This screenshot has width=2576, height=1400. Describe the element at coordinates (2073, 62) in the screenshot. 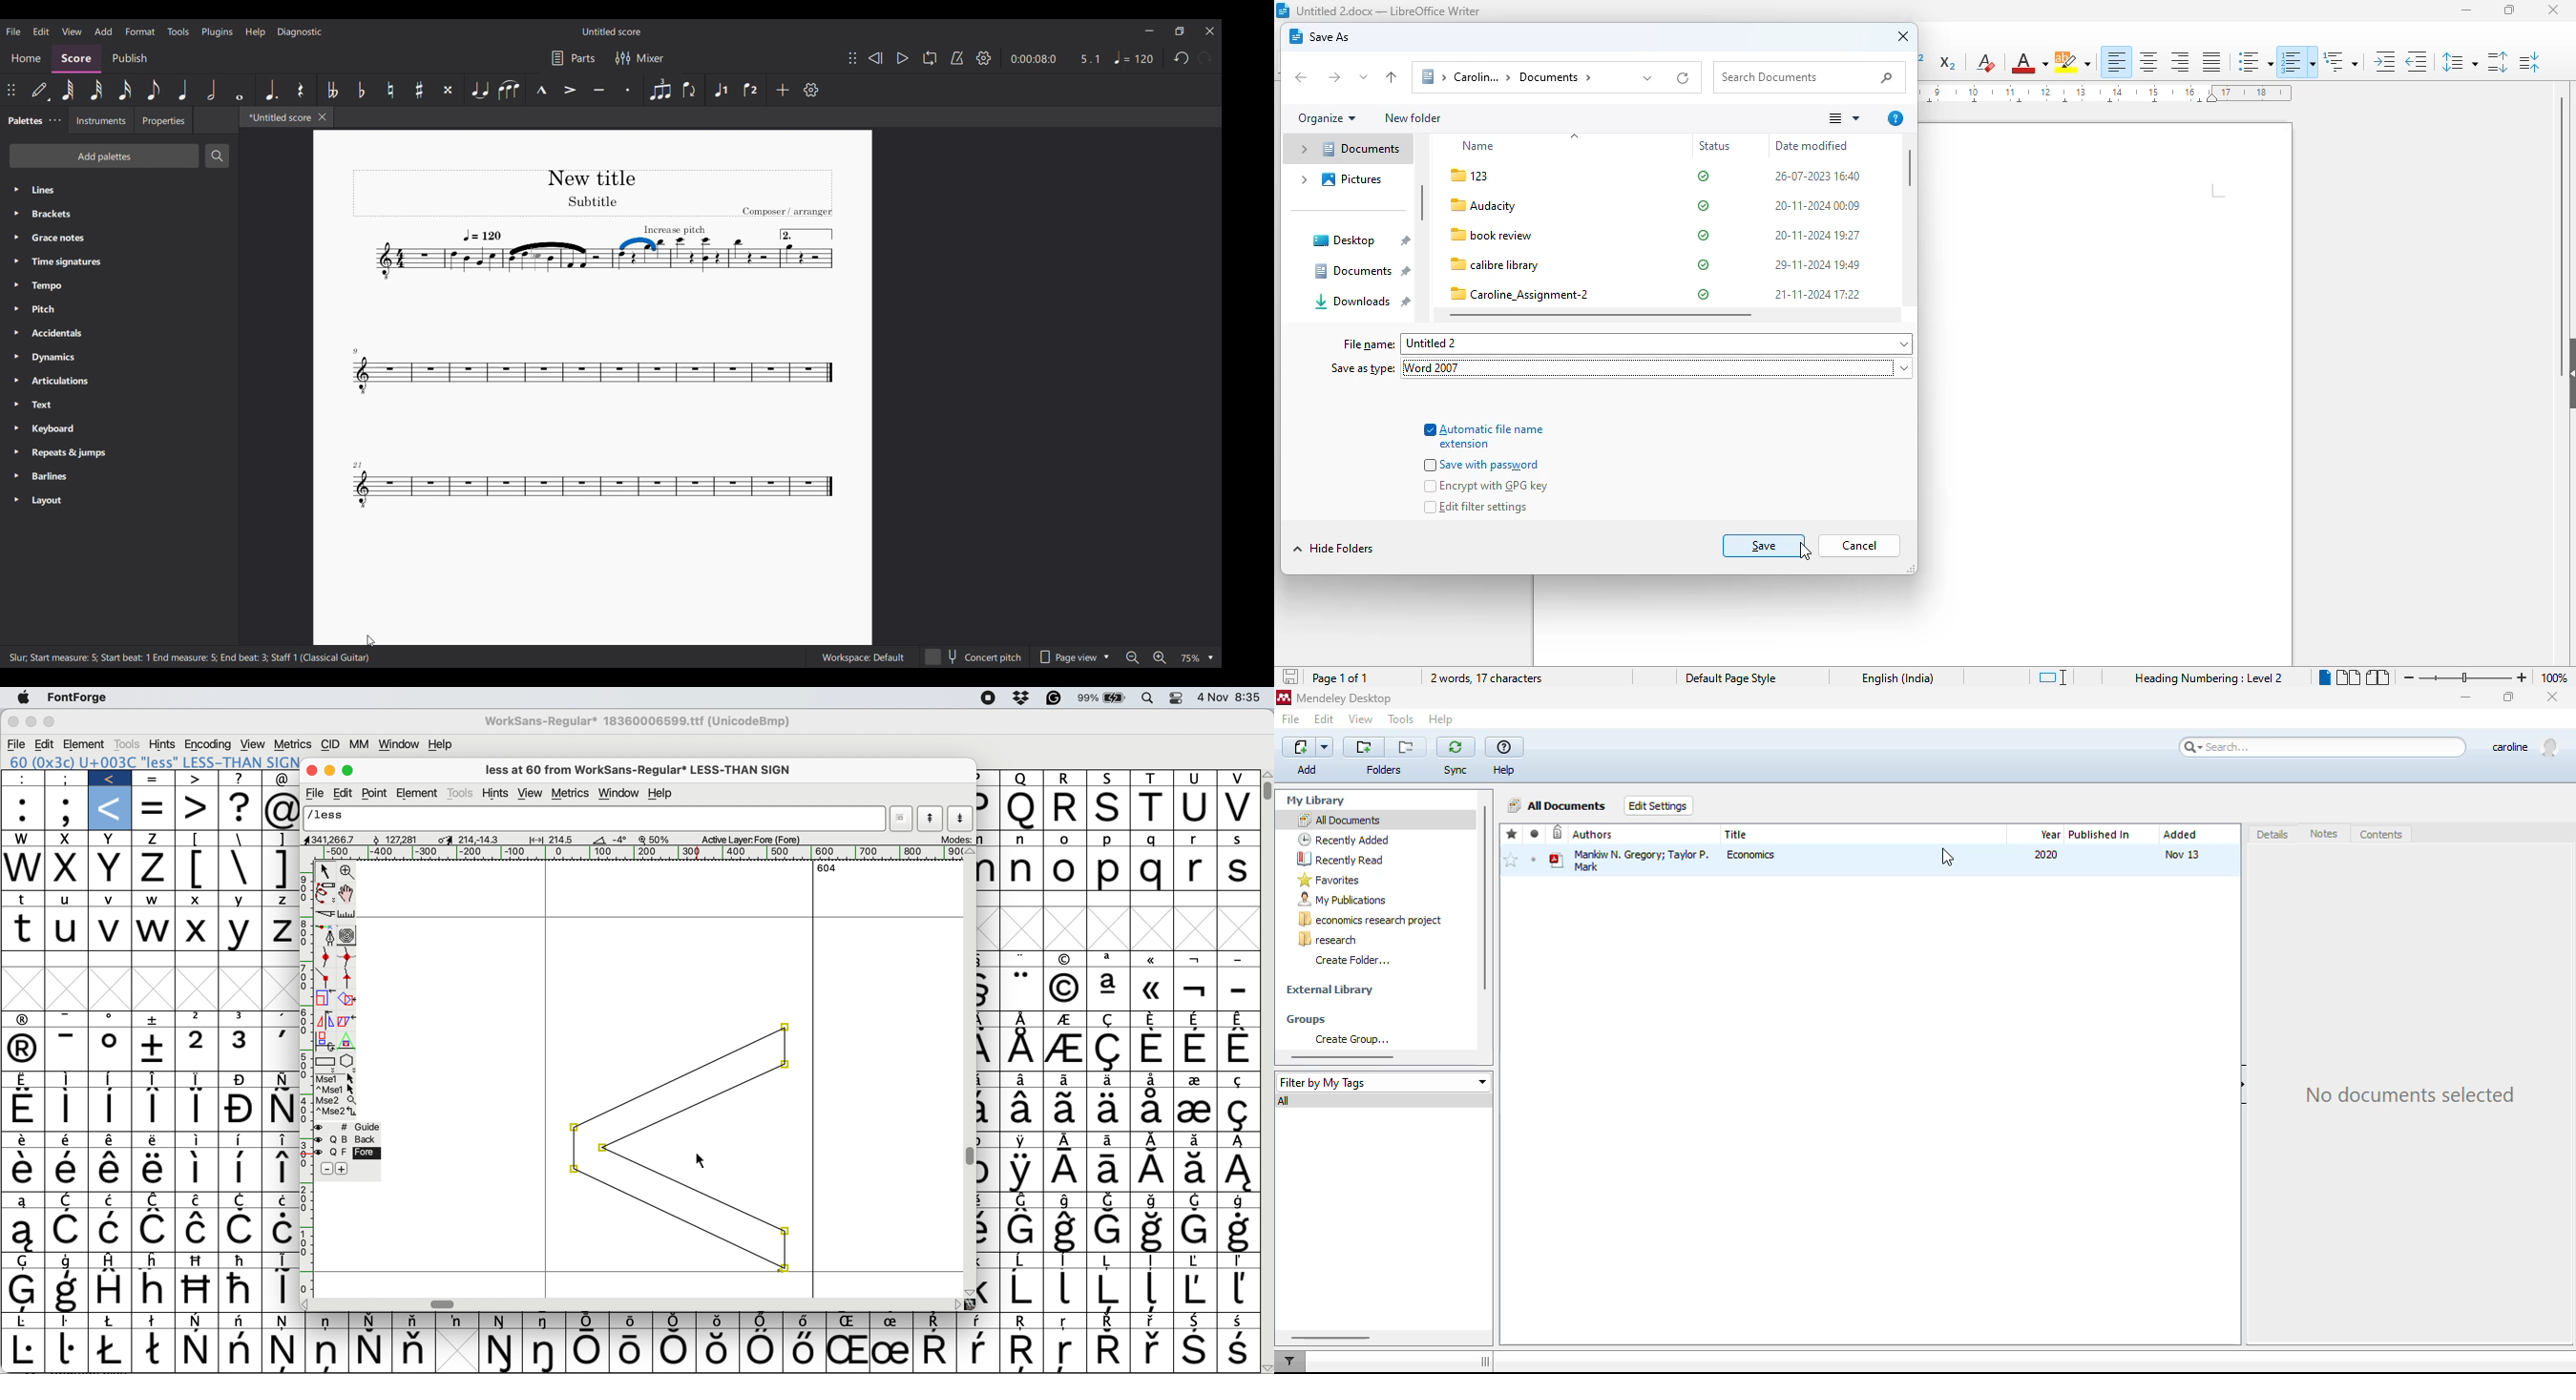

I see `character highlighting color` at that location.